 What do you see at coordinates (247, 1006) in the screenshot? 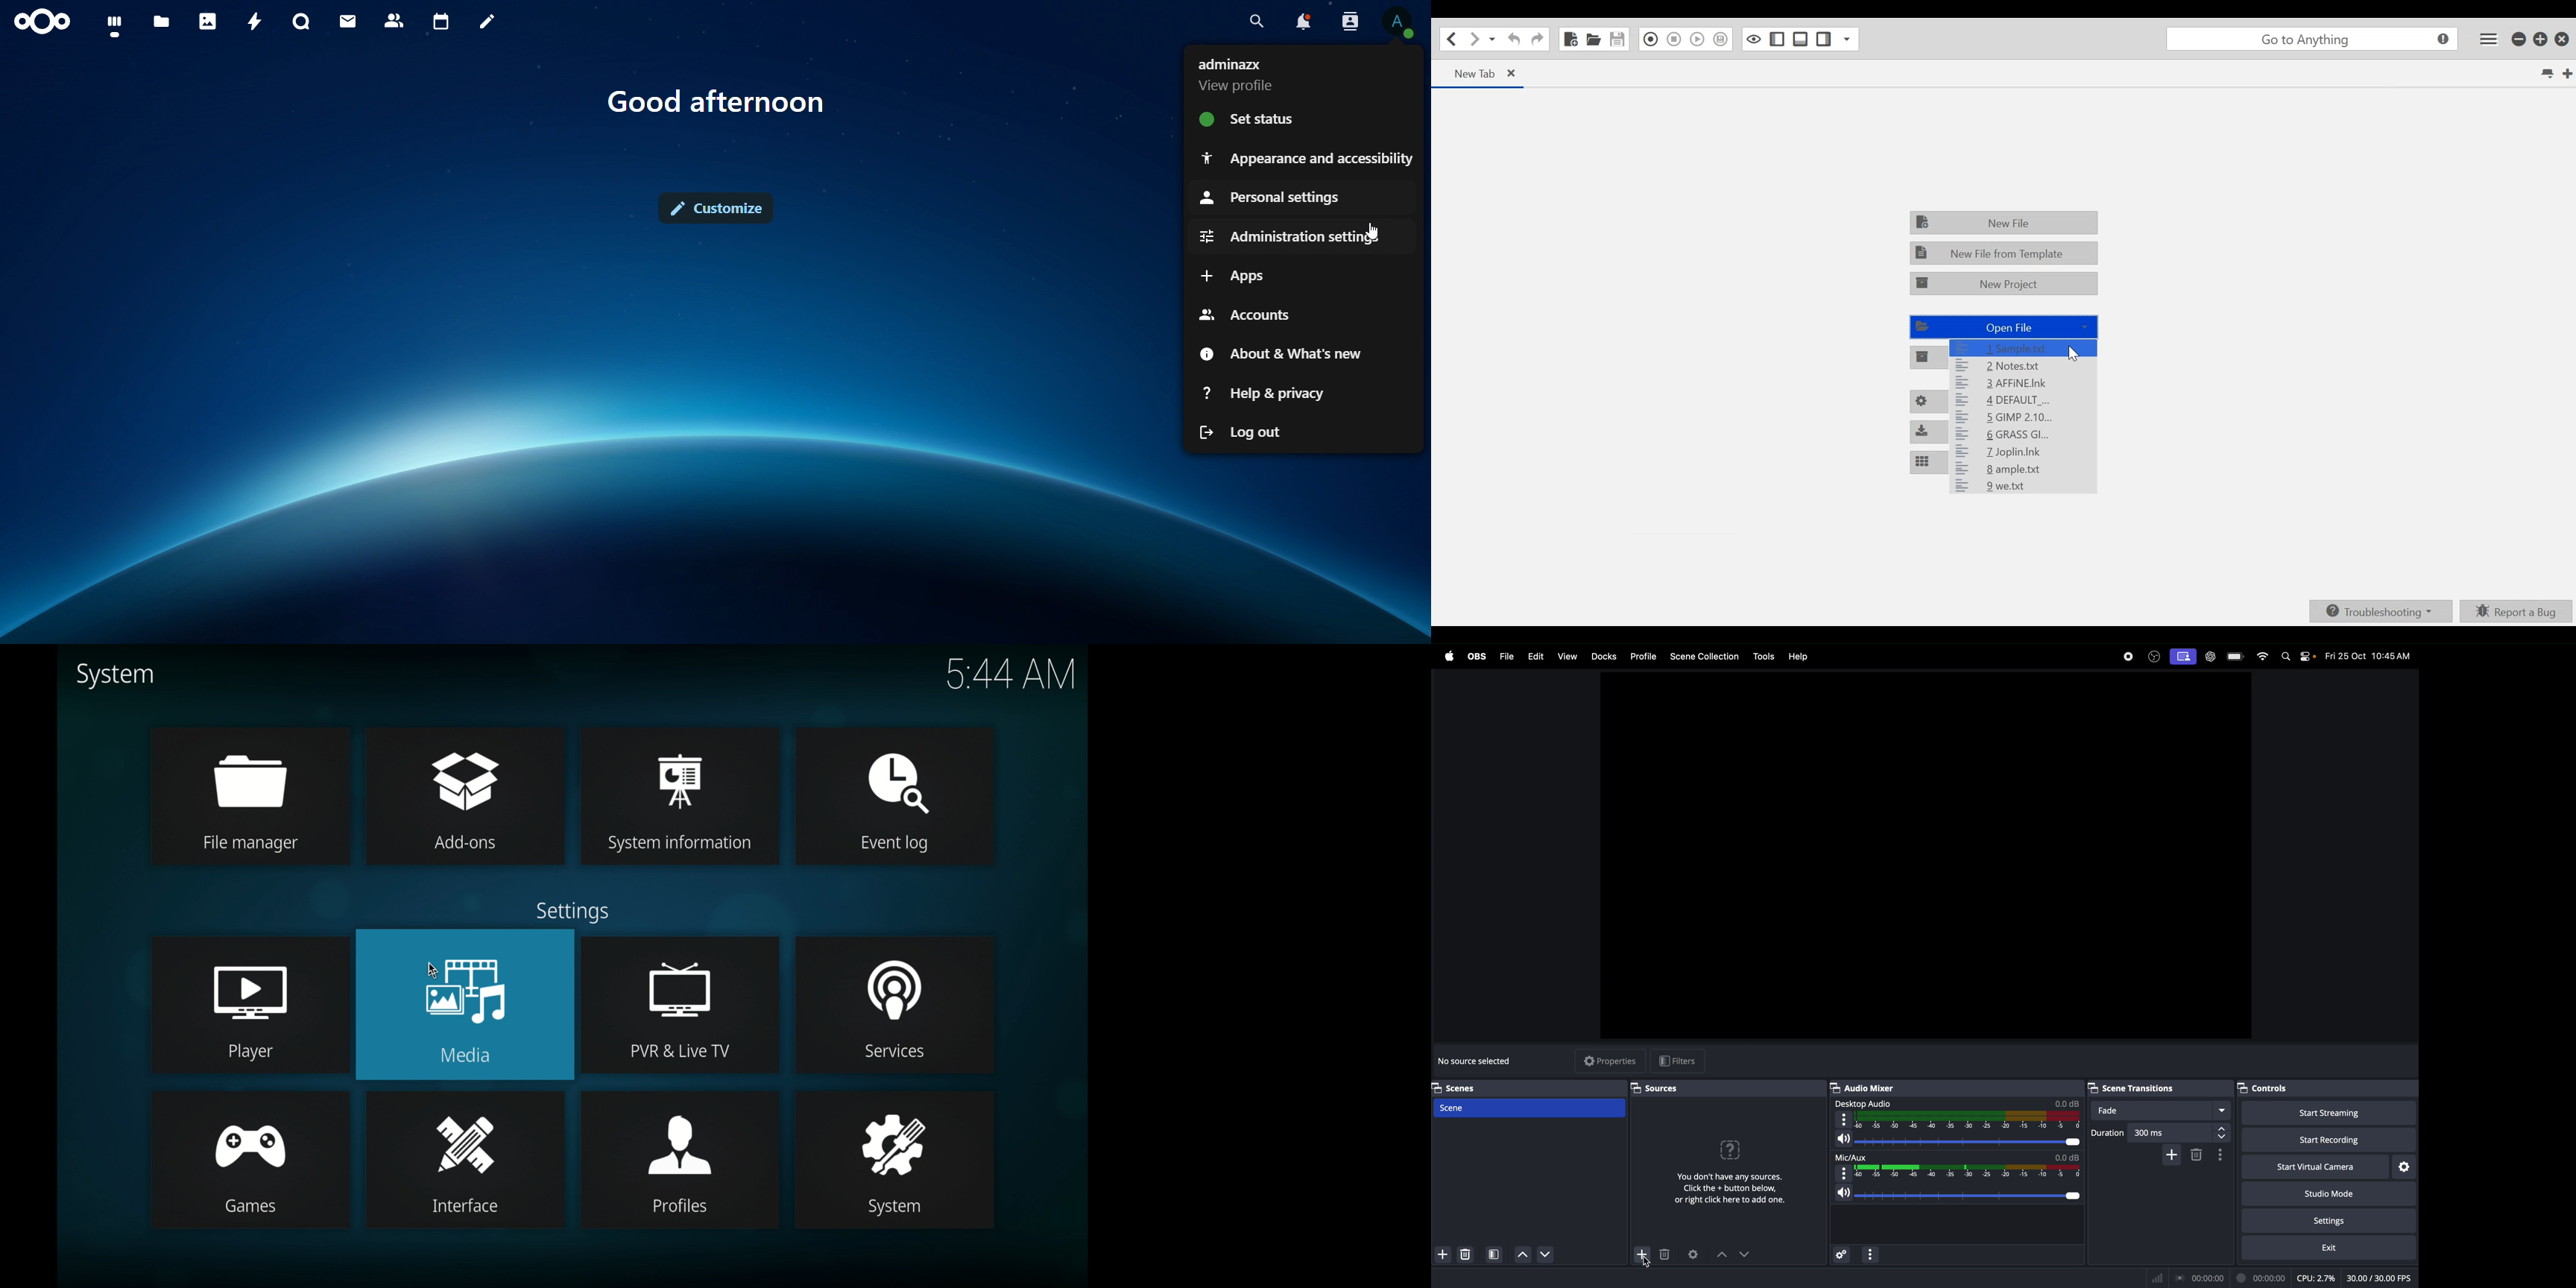
I see `player` at bounding box center [247, 1006].